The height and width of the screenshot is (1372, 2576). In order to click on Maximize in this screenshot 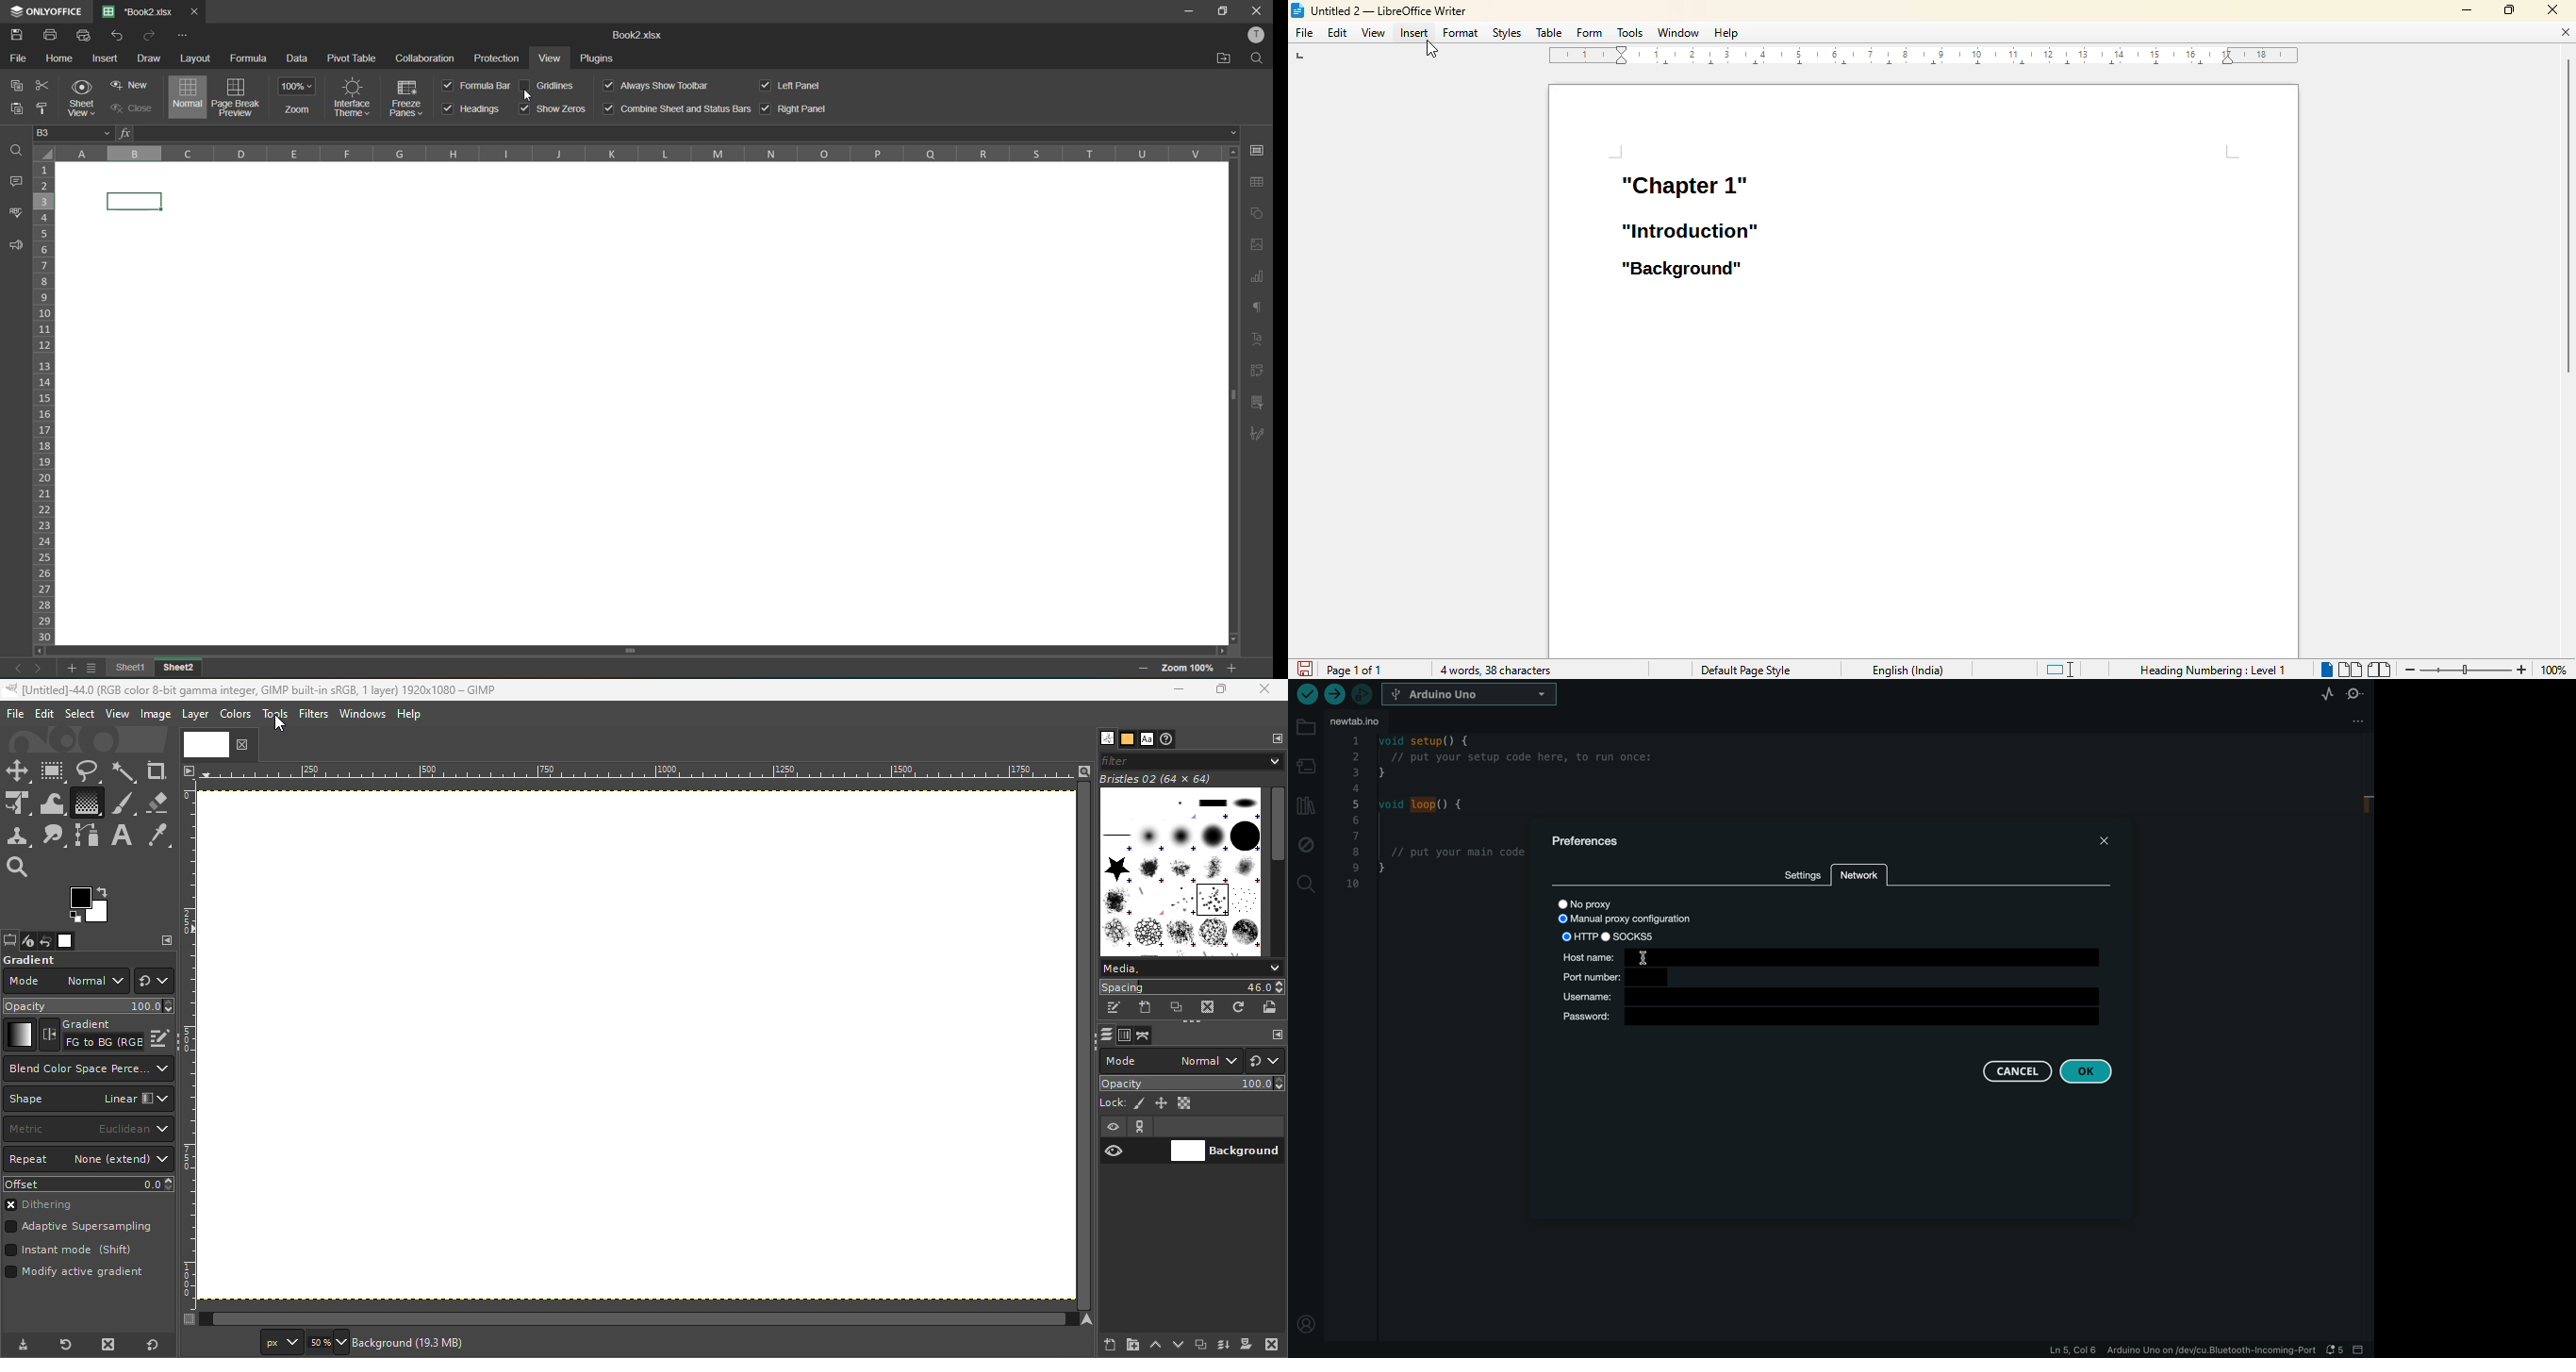, I will do `click(1226, 689)`.